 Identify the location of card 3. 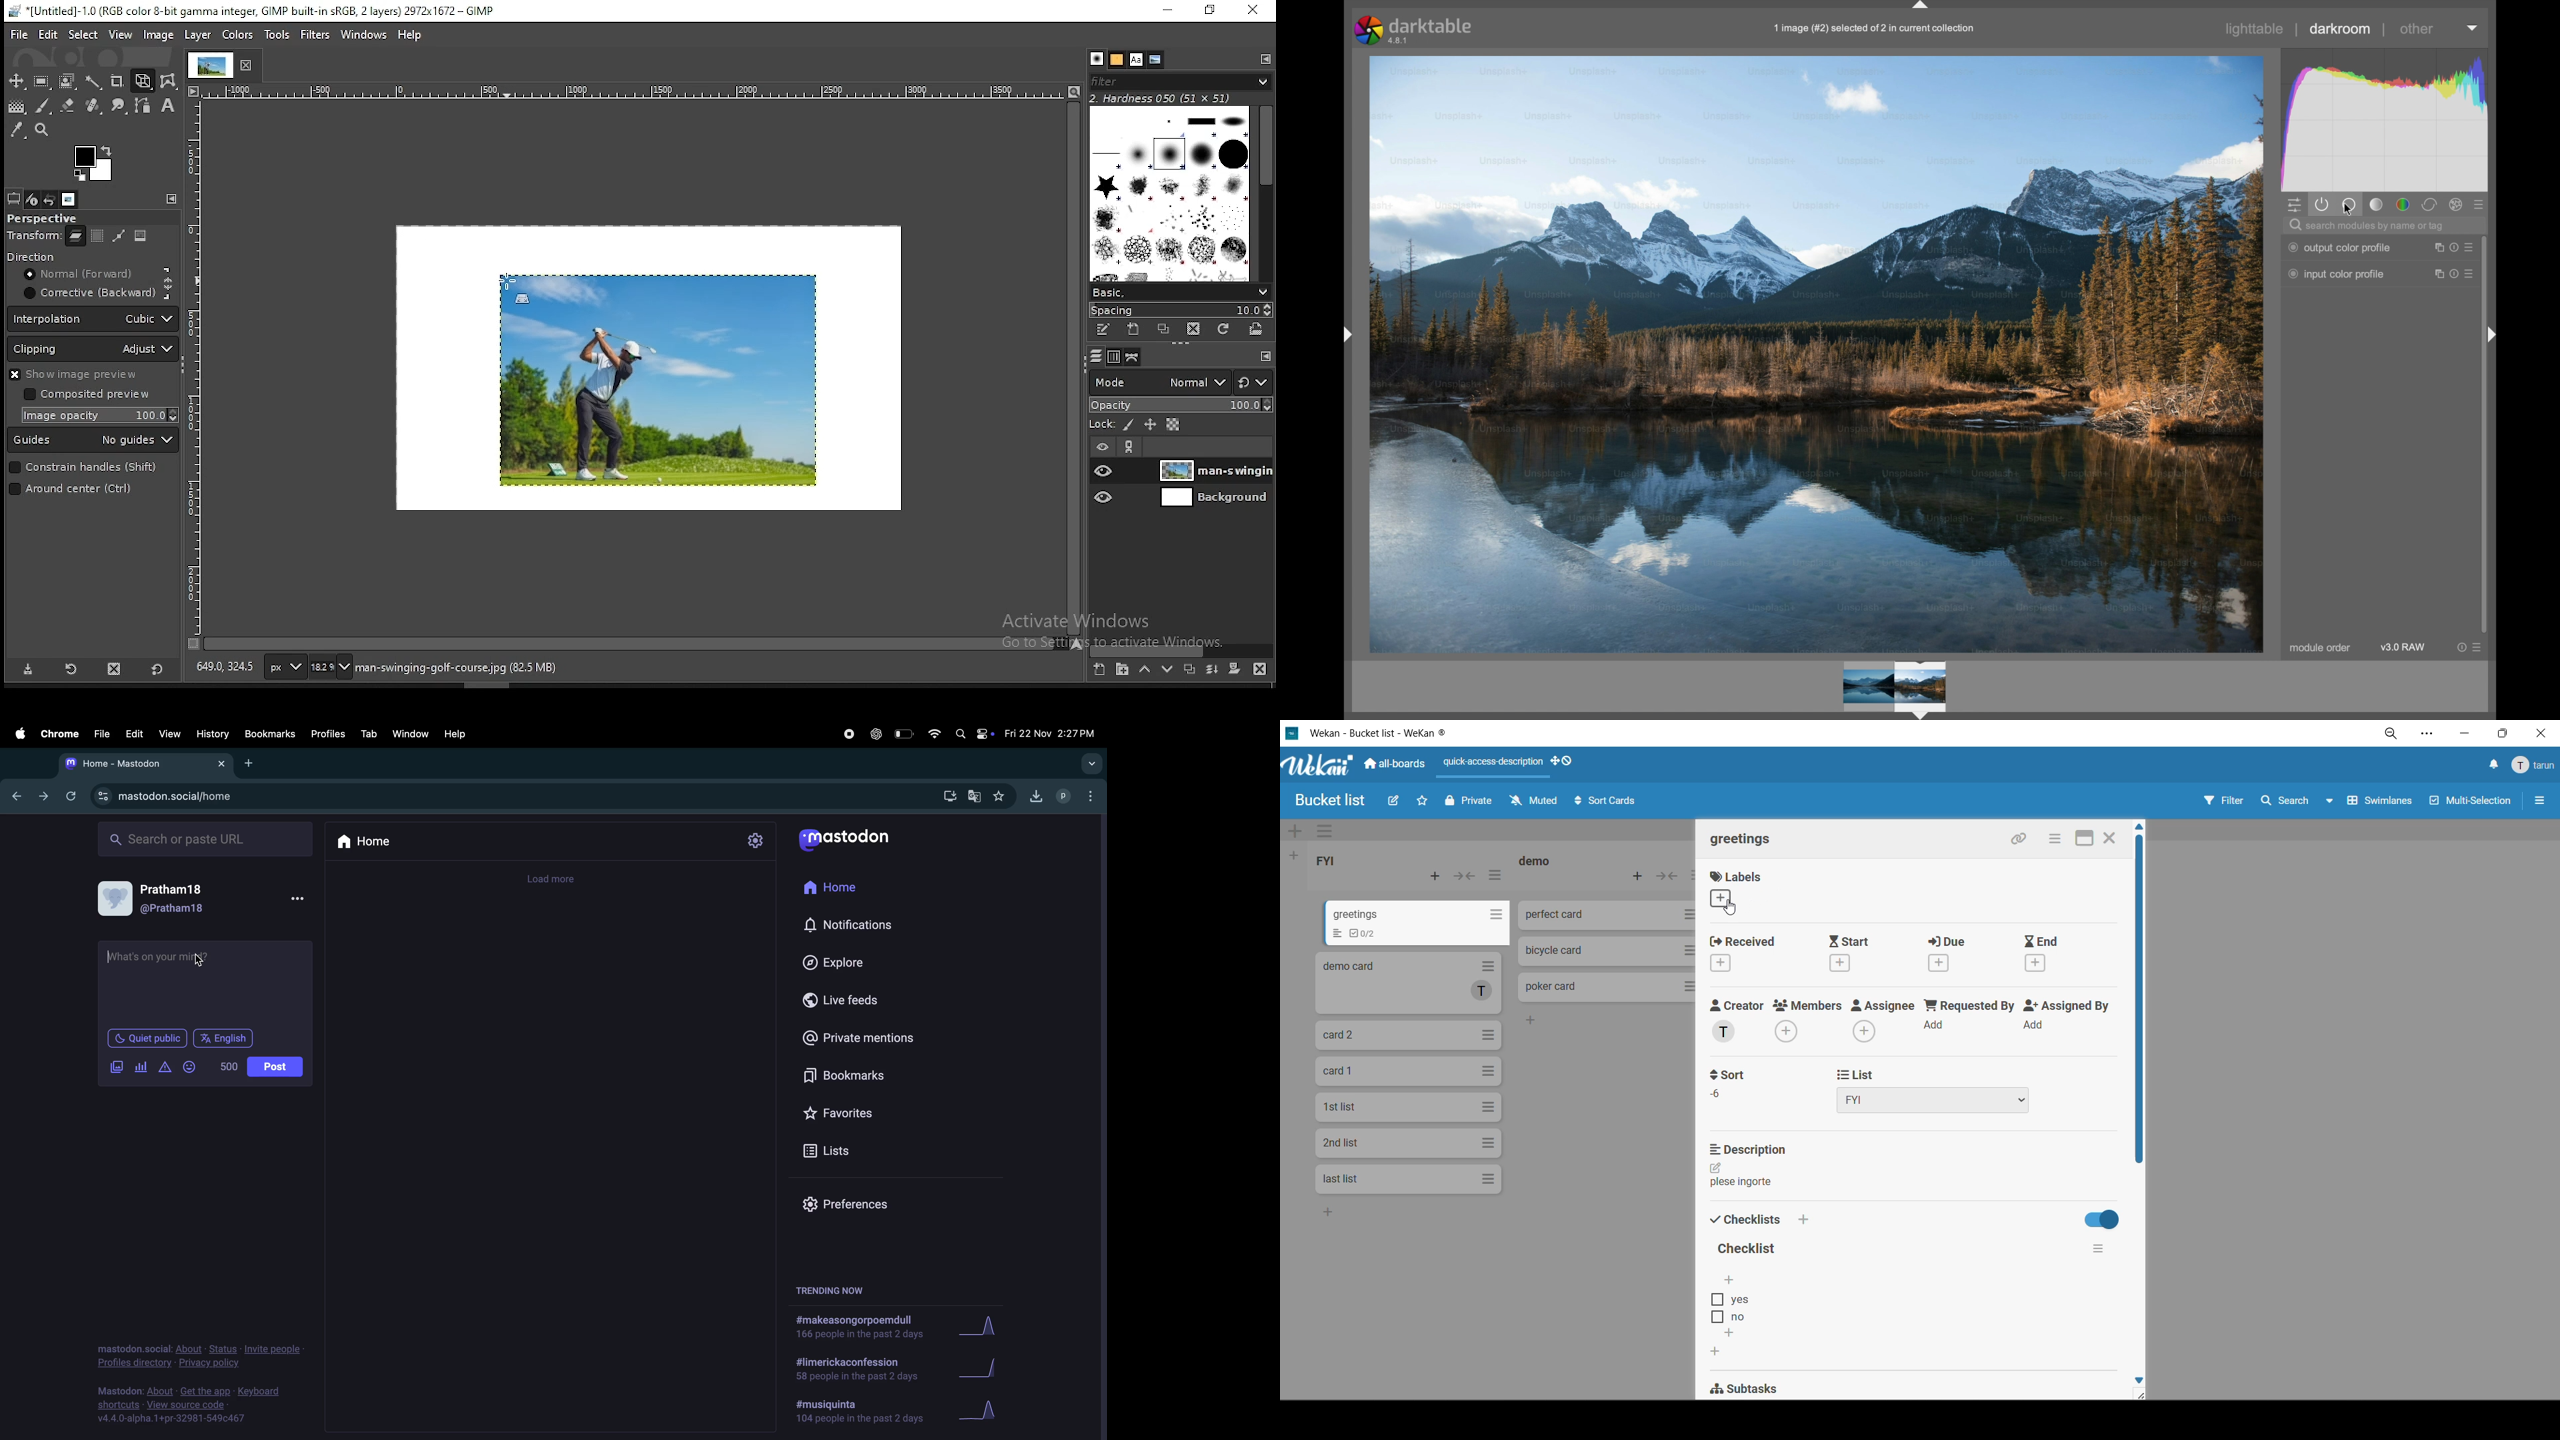
(1410, 1035).